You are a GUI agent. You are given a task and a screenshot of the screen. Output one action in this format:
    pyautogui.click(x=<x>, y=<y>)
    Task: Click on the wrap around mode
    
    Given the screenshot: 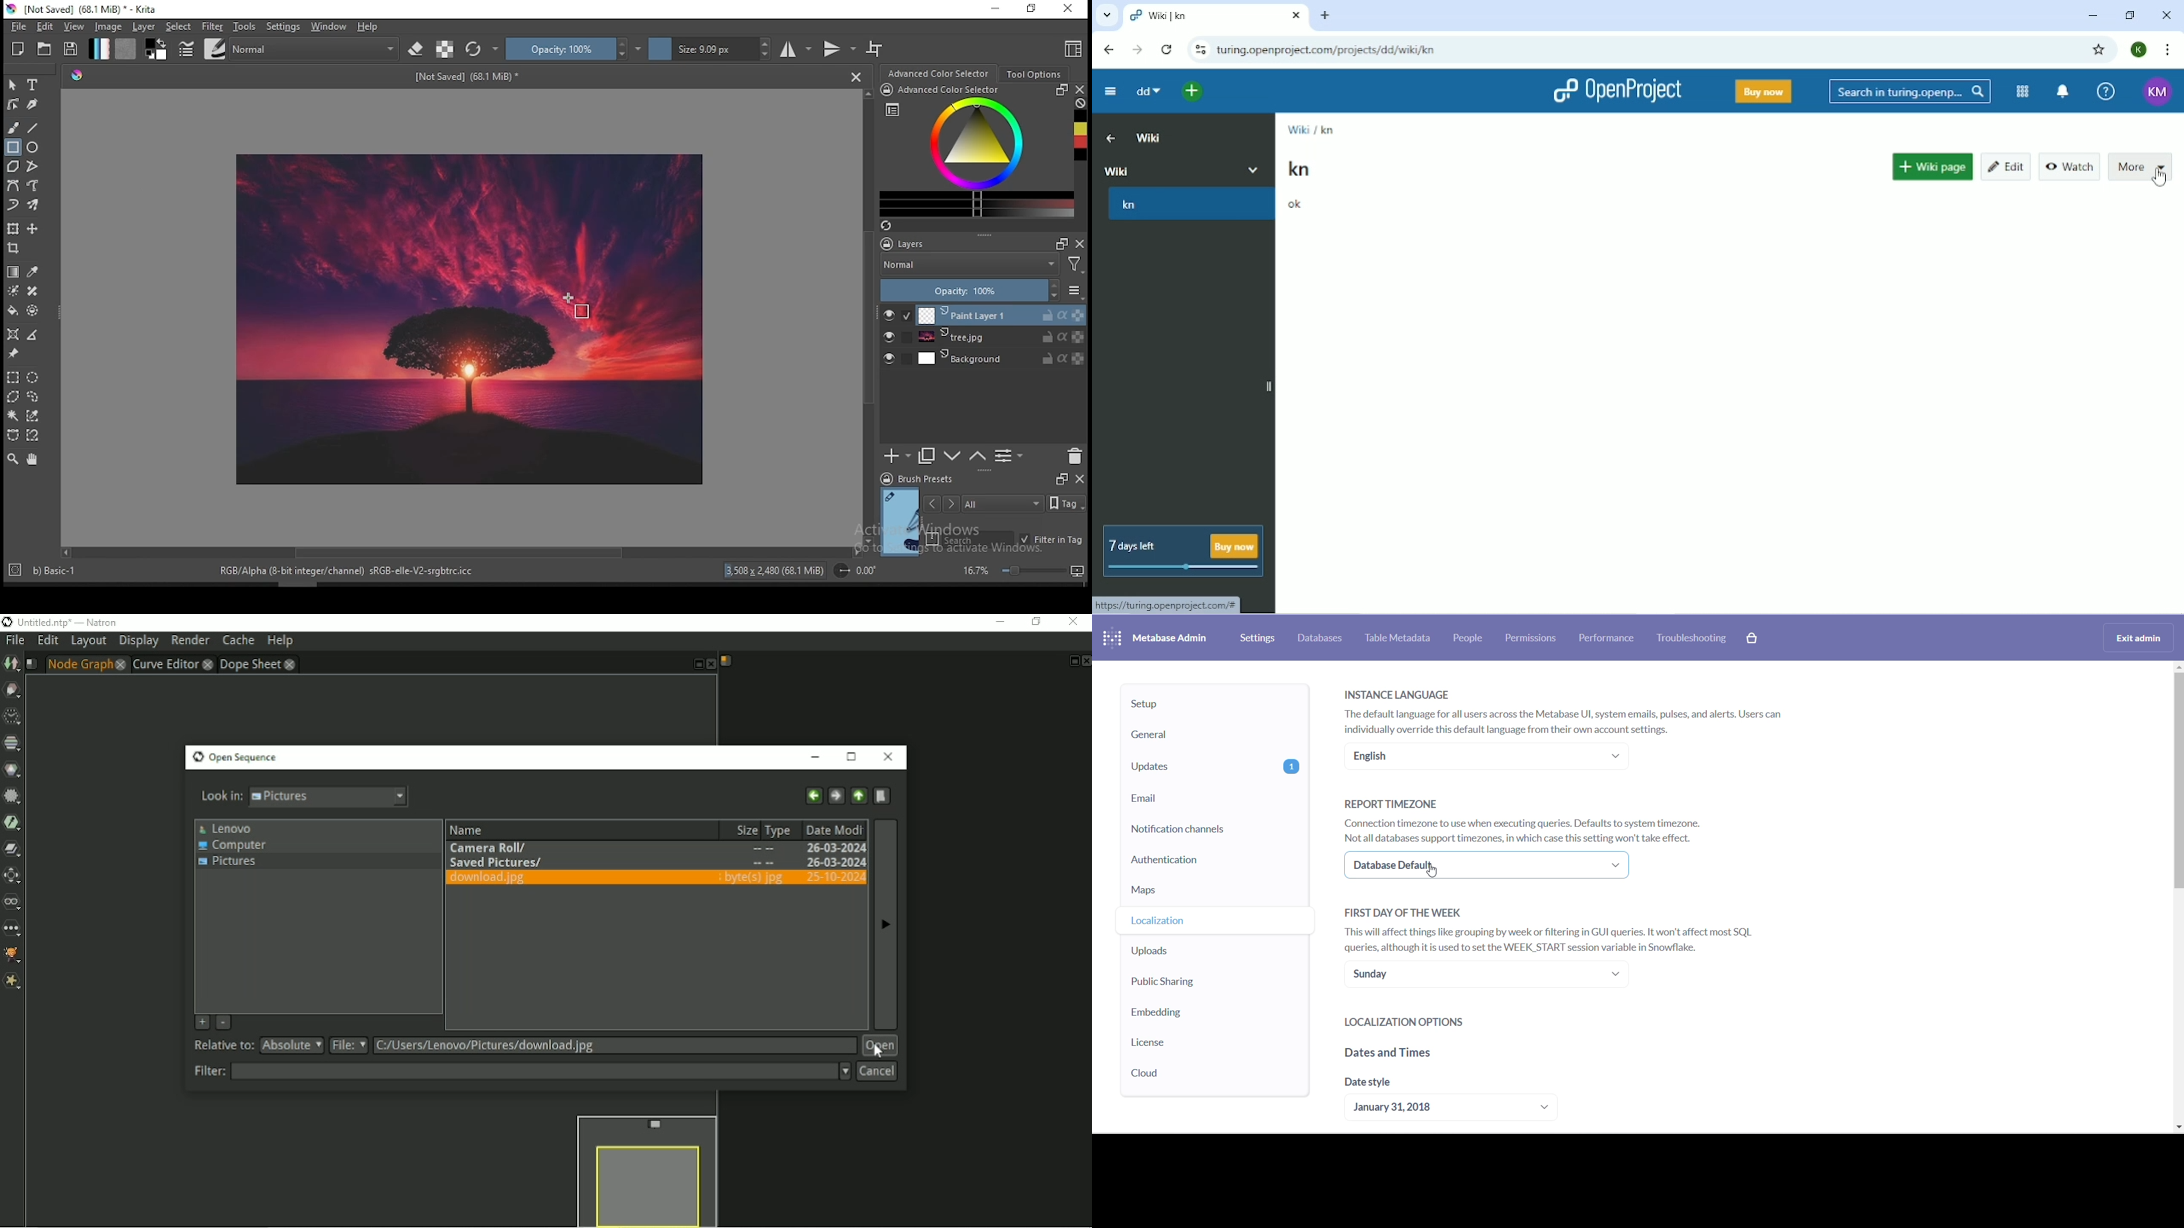 What is the action you would take?
    pyautogui.click(x=876, y=49)
    